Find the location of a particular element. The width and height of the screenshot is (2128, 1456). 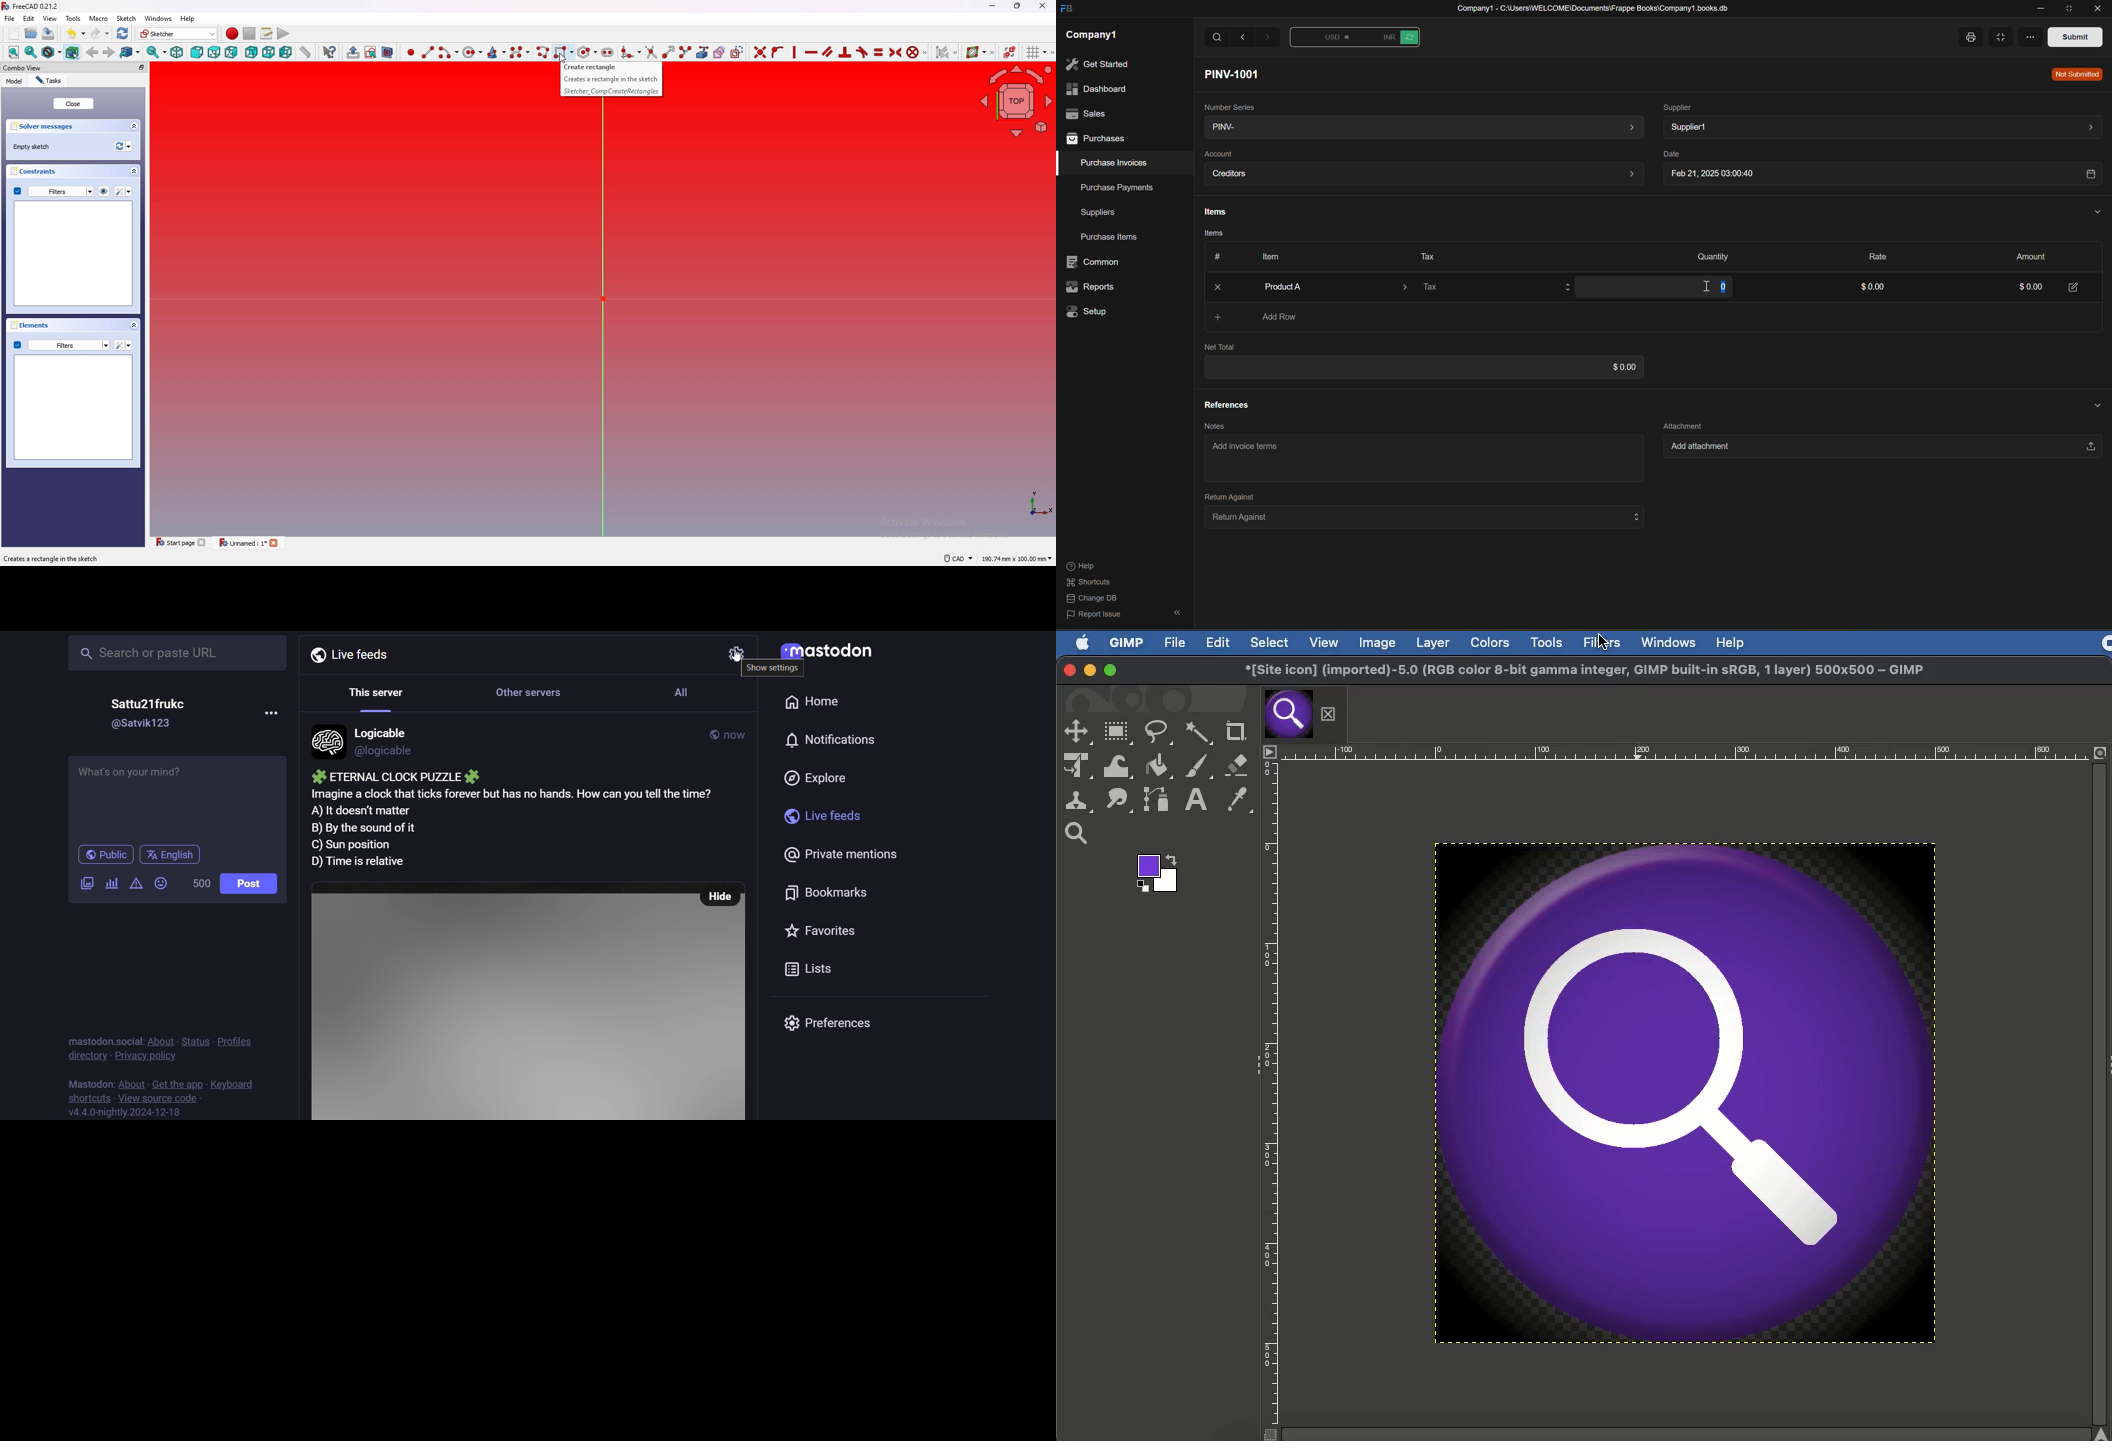

help is located at coordinates (1080, 568).